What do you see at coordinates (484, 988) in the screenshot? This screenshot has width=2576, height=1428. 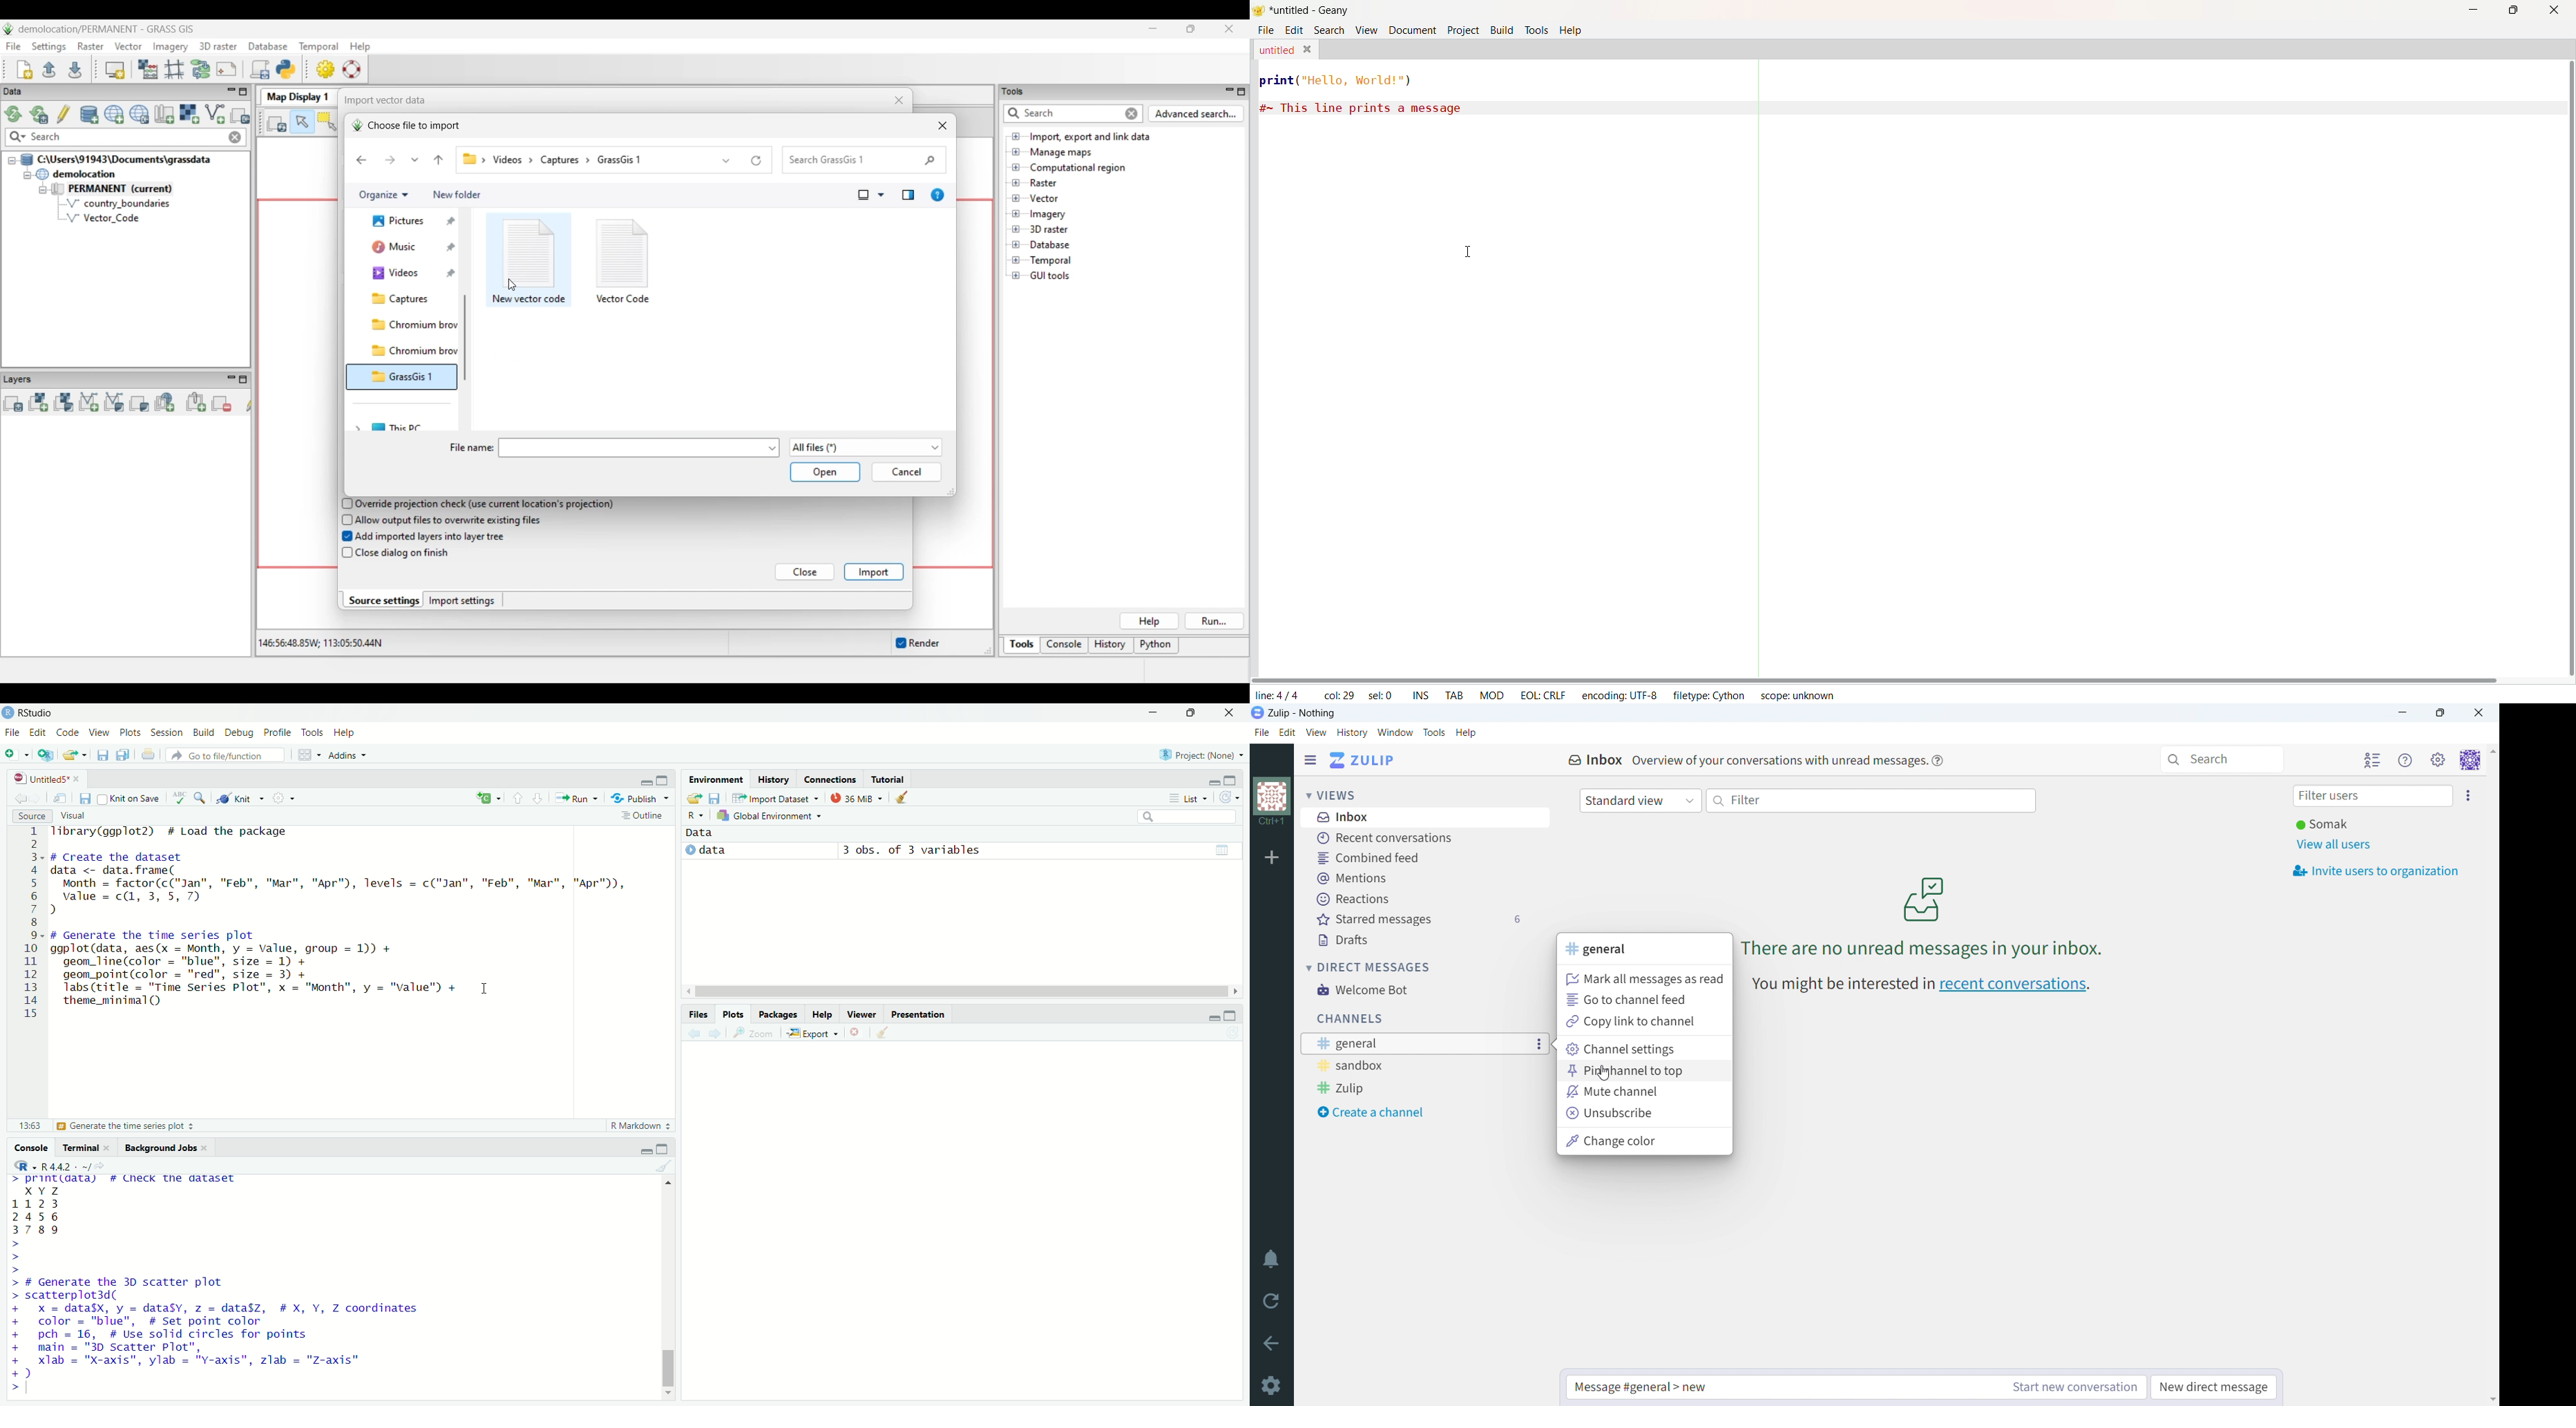 I see `cursor` at bounding box center [484, 988].